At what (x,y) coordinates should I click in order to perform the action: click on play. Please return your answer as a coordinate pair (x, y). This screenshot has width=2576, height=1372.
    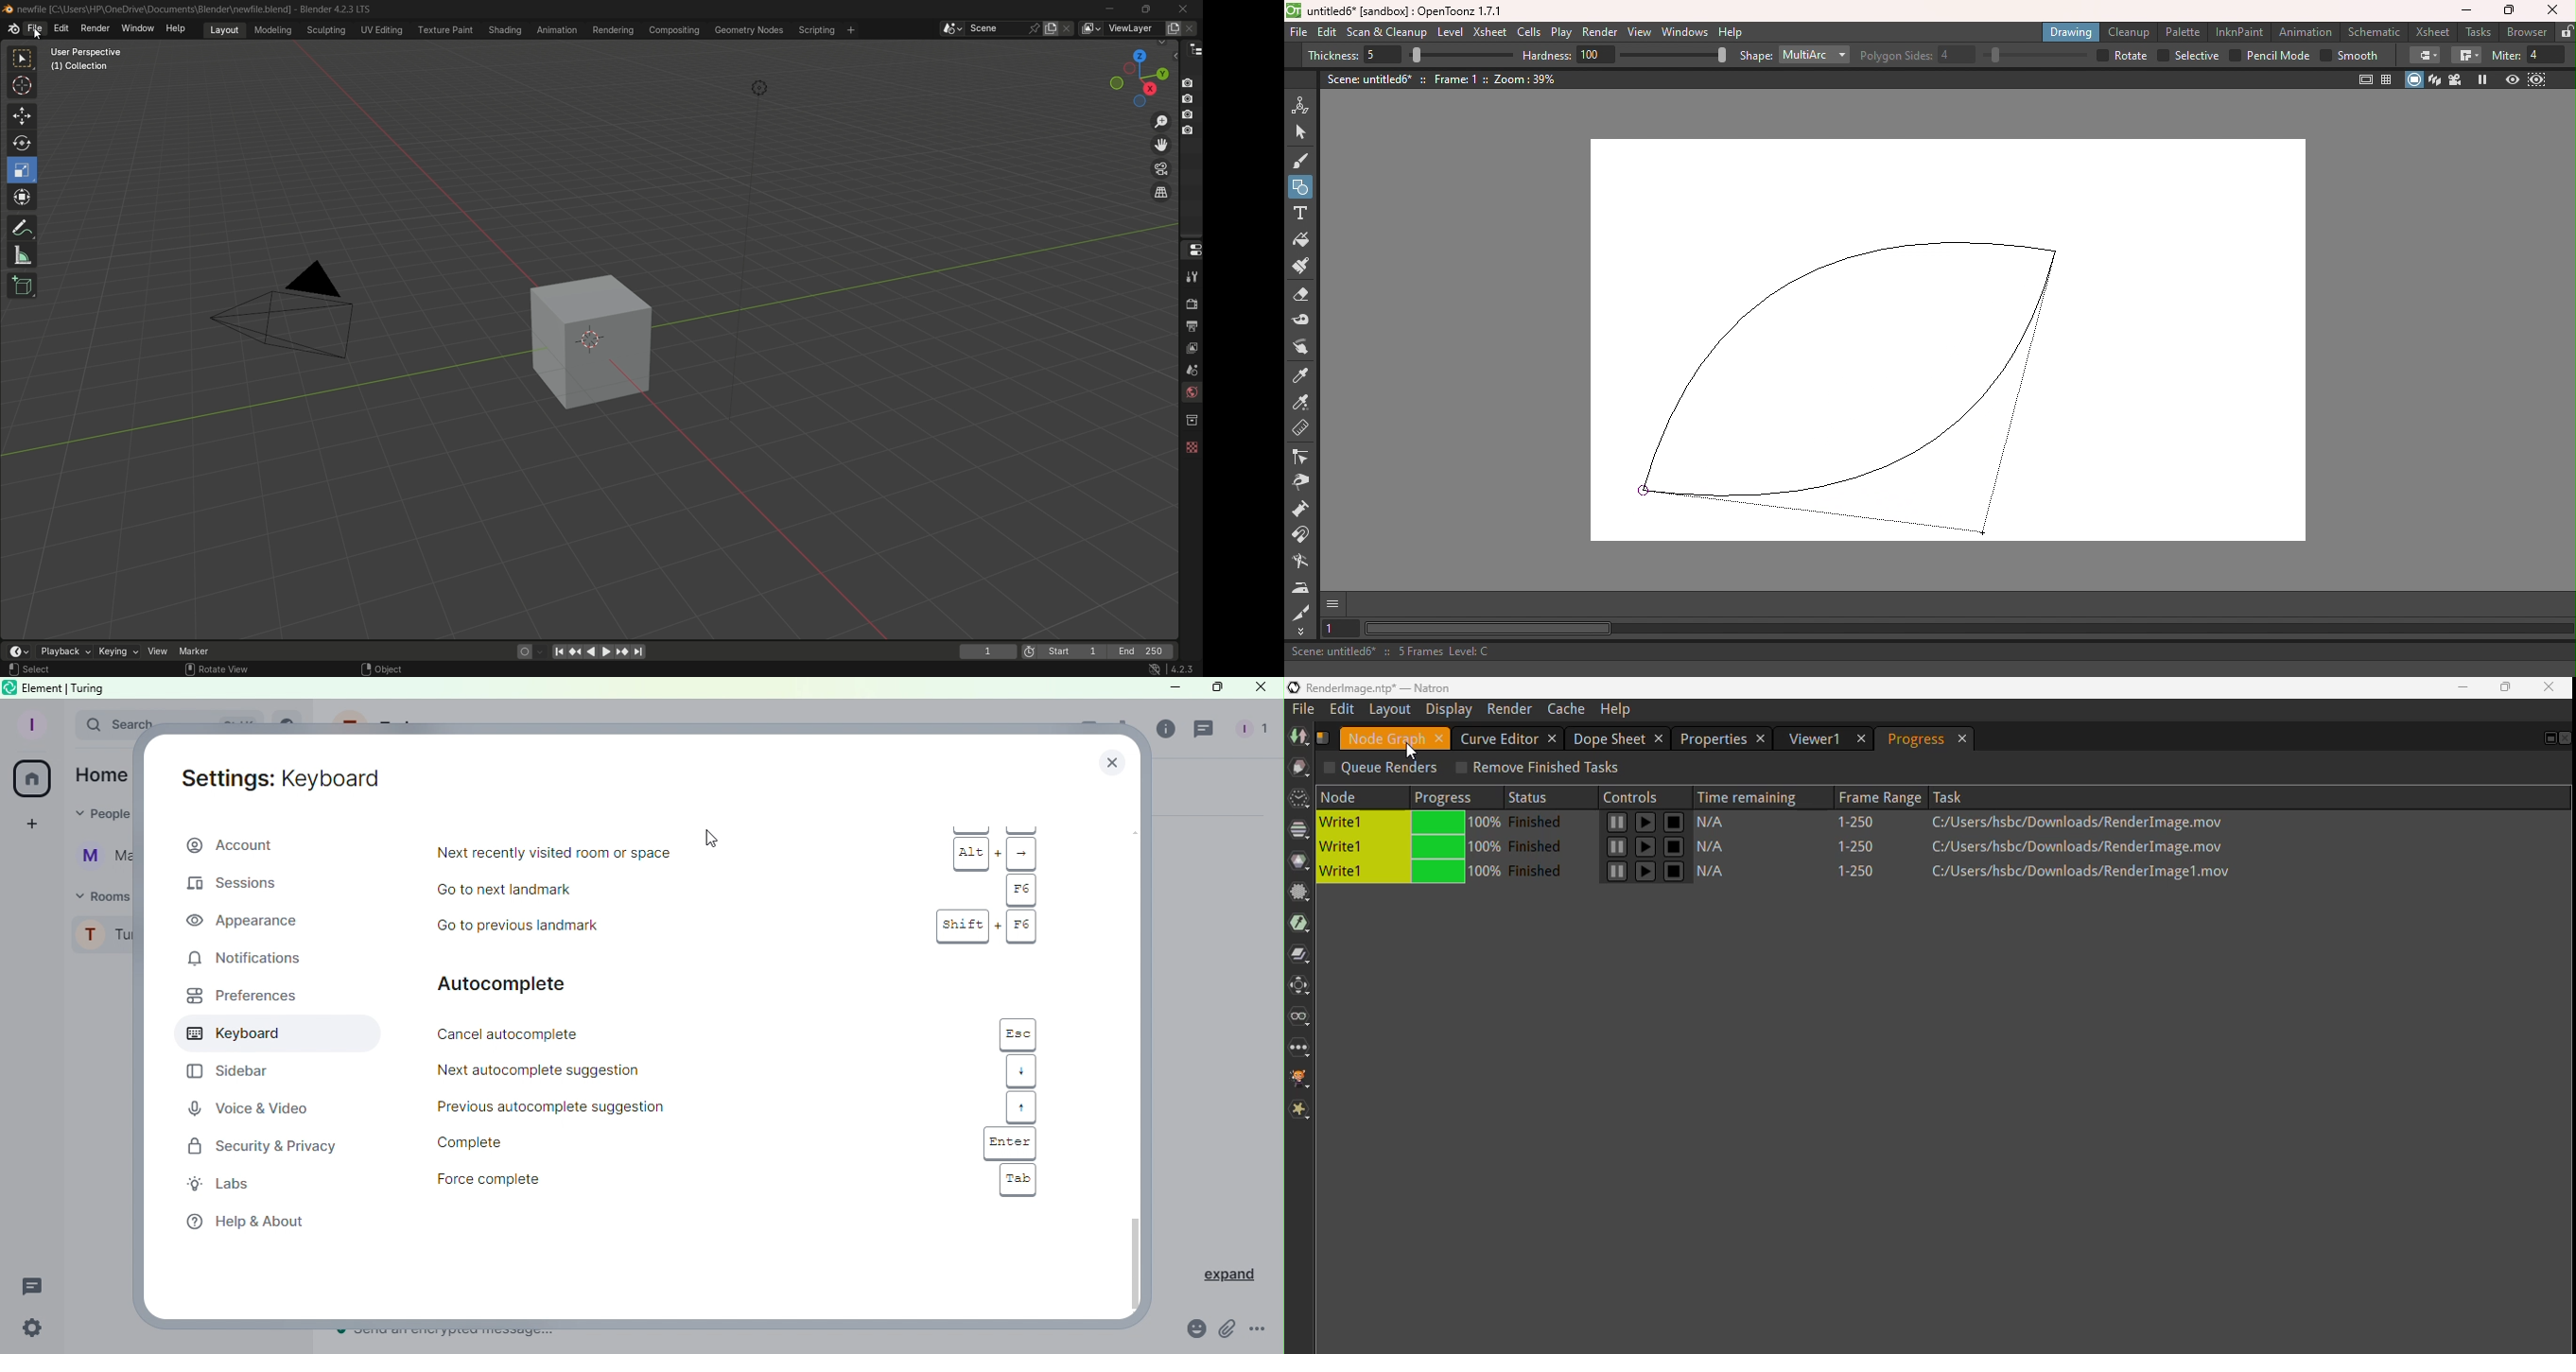
    Looking at the image, I should click on (1616, 823).